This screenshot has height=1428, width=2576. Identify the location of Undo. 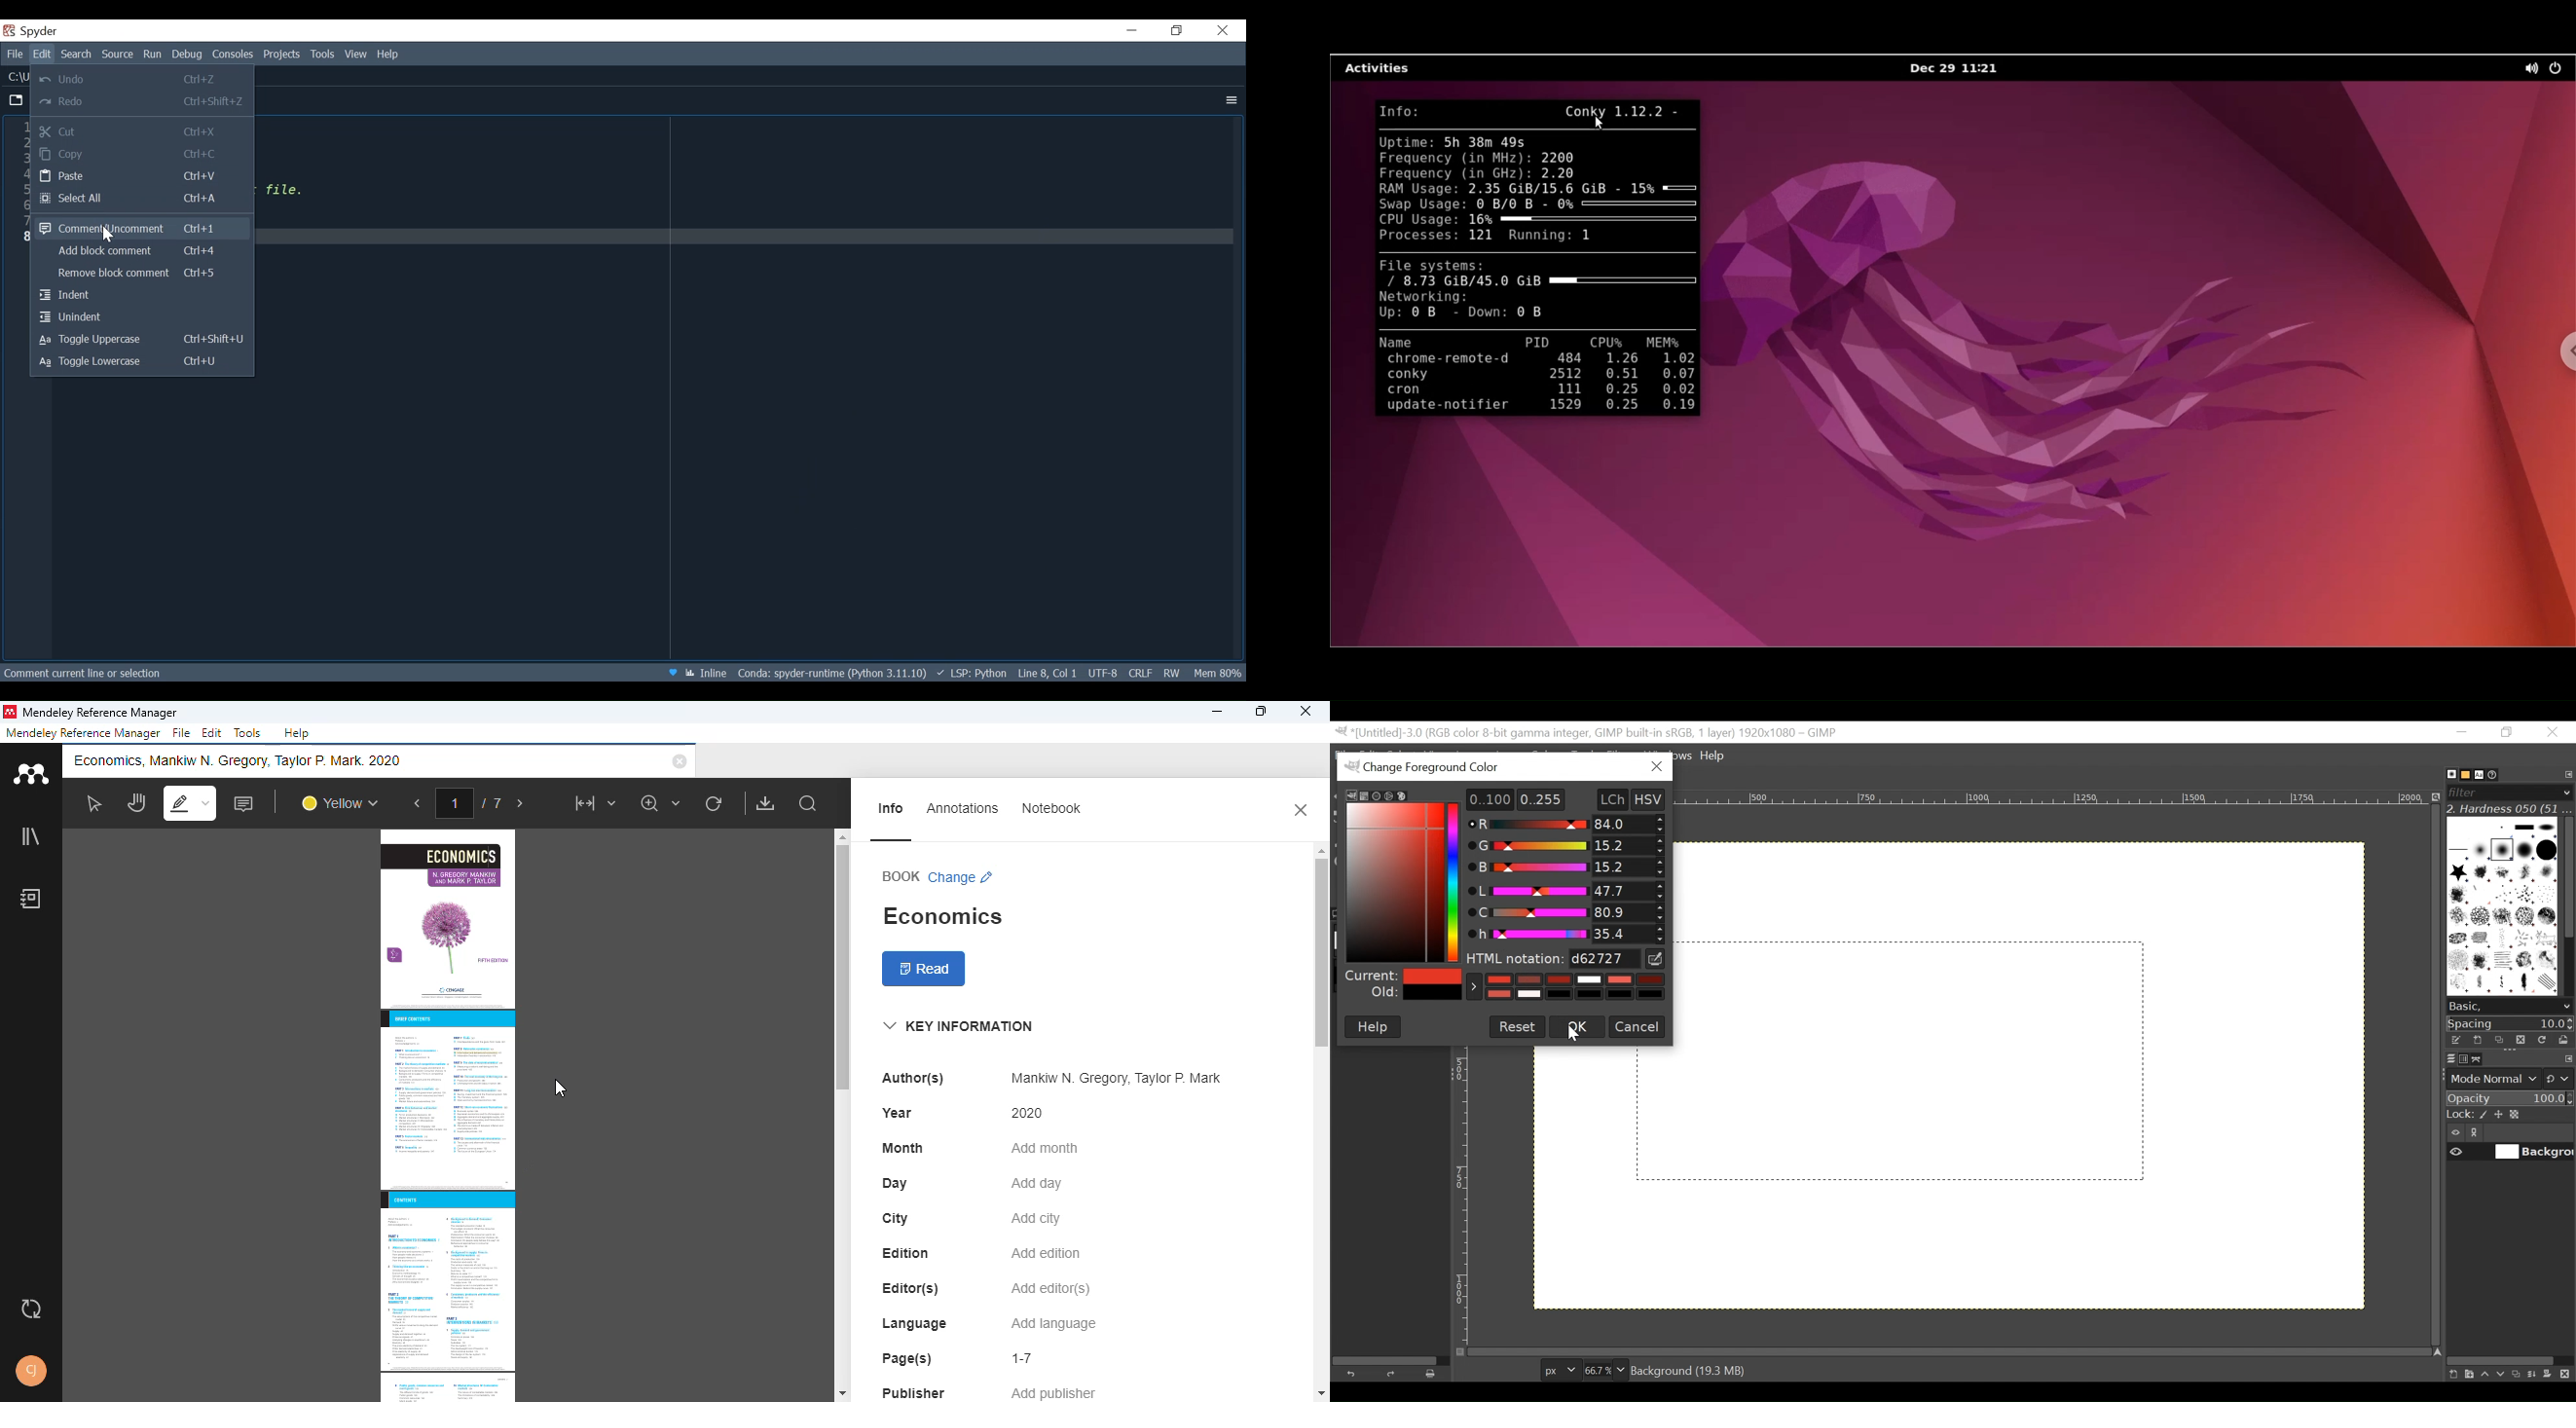
(1354, 1372).